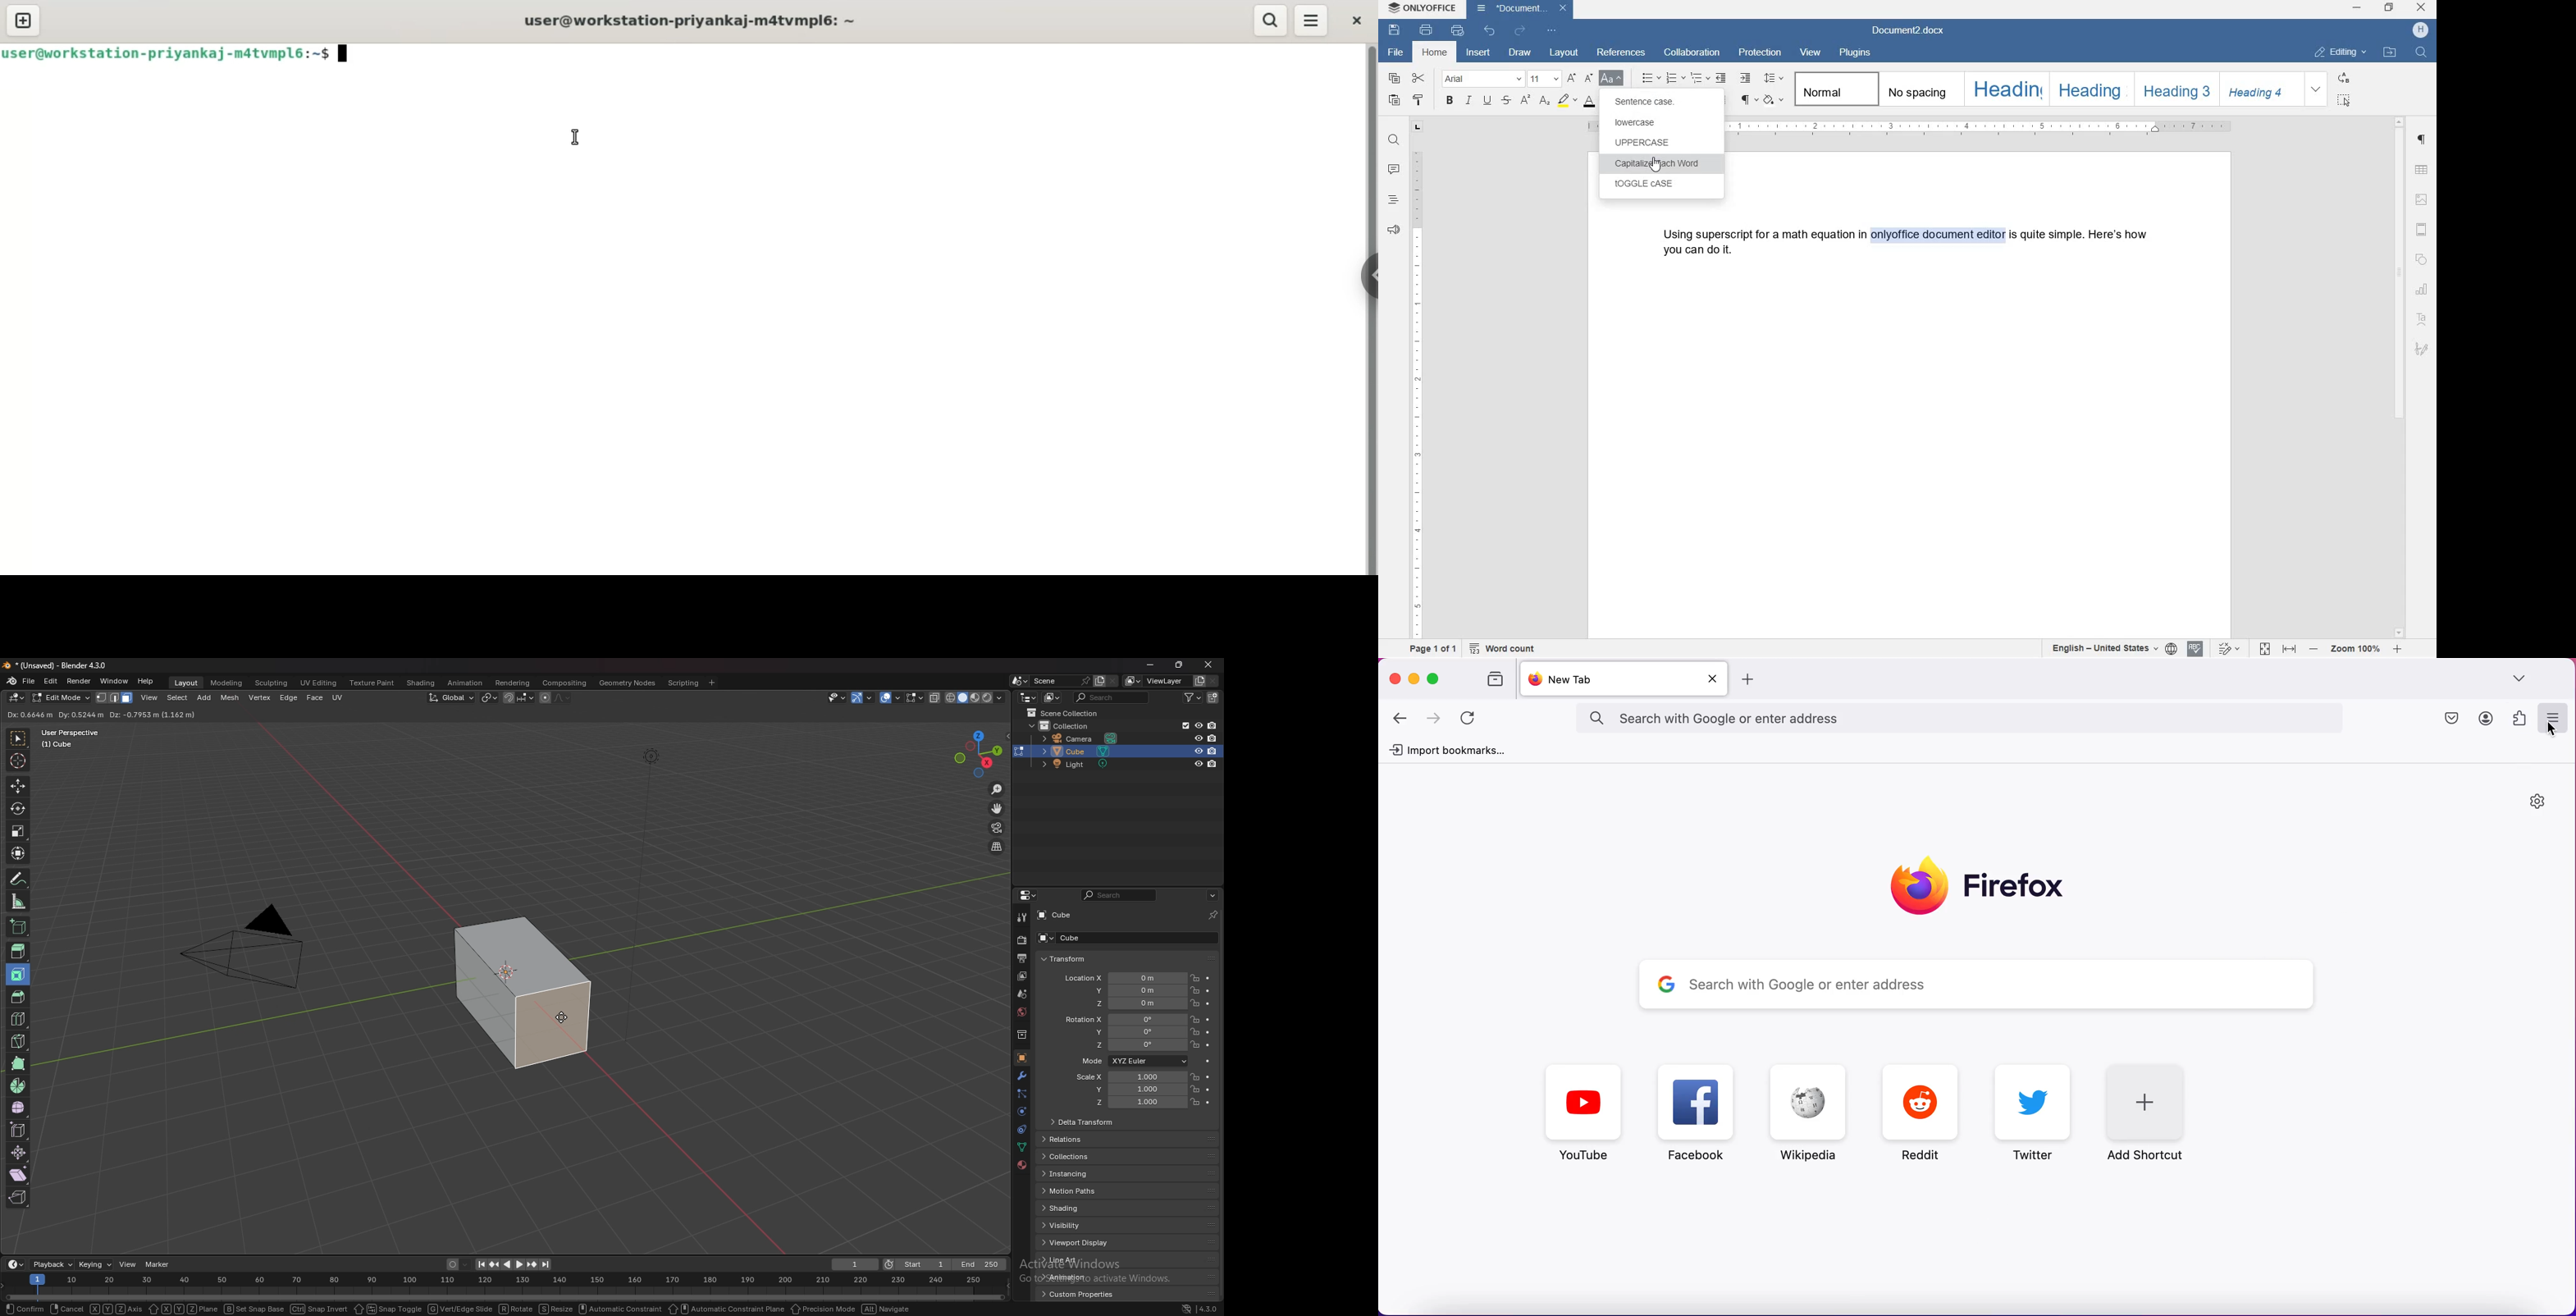  I want to click on animate property, so click(1208, 979).